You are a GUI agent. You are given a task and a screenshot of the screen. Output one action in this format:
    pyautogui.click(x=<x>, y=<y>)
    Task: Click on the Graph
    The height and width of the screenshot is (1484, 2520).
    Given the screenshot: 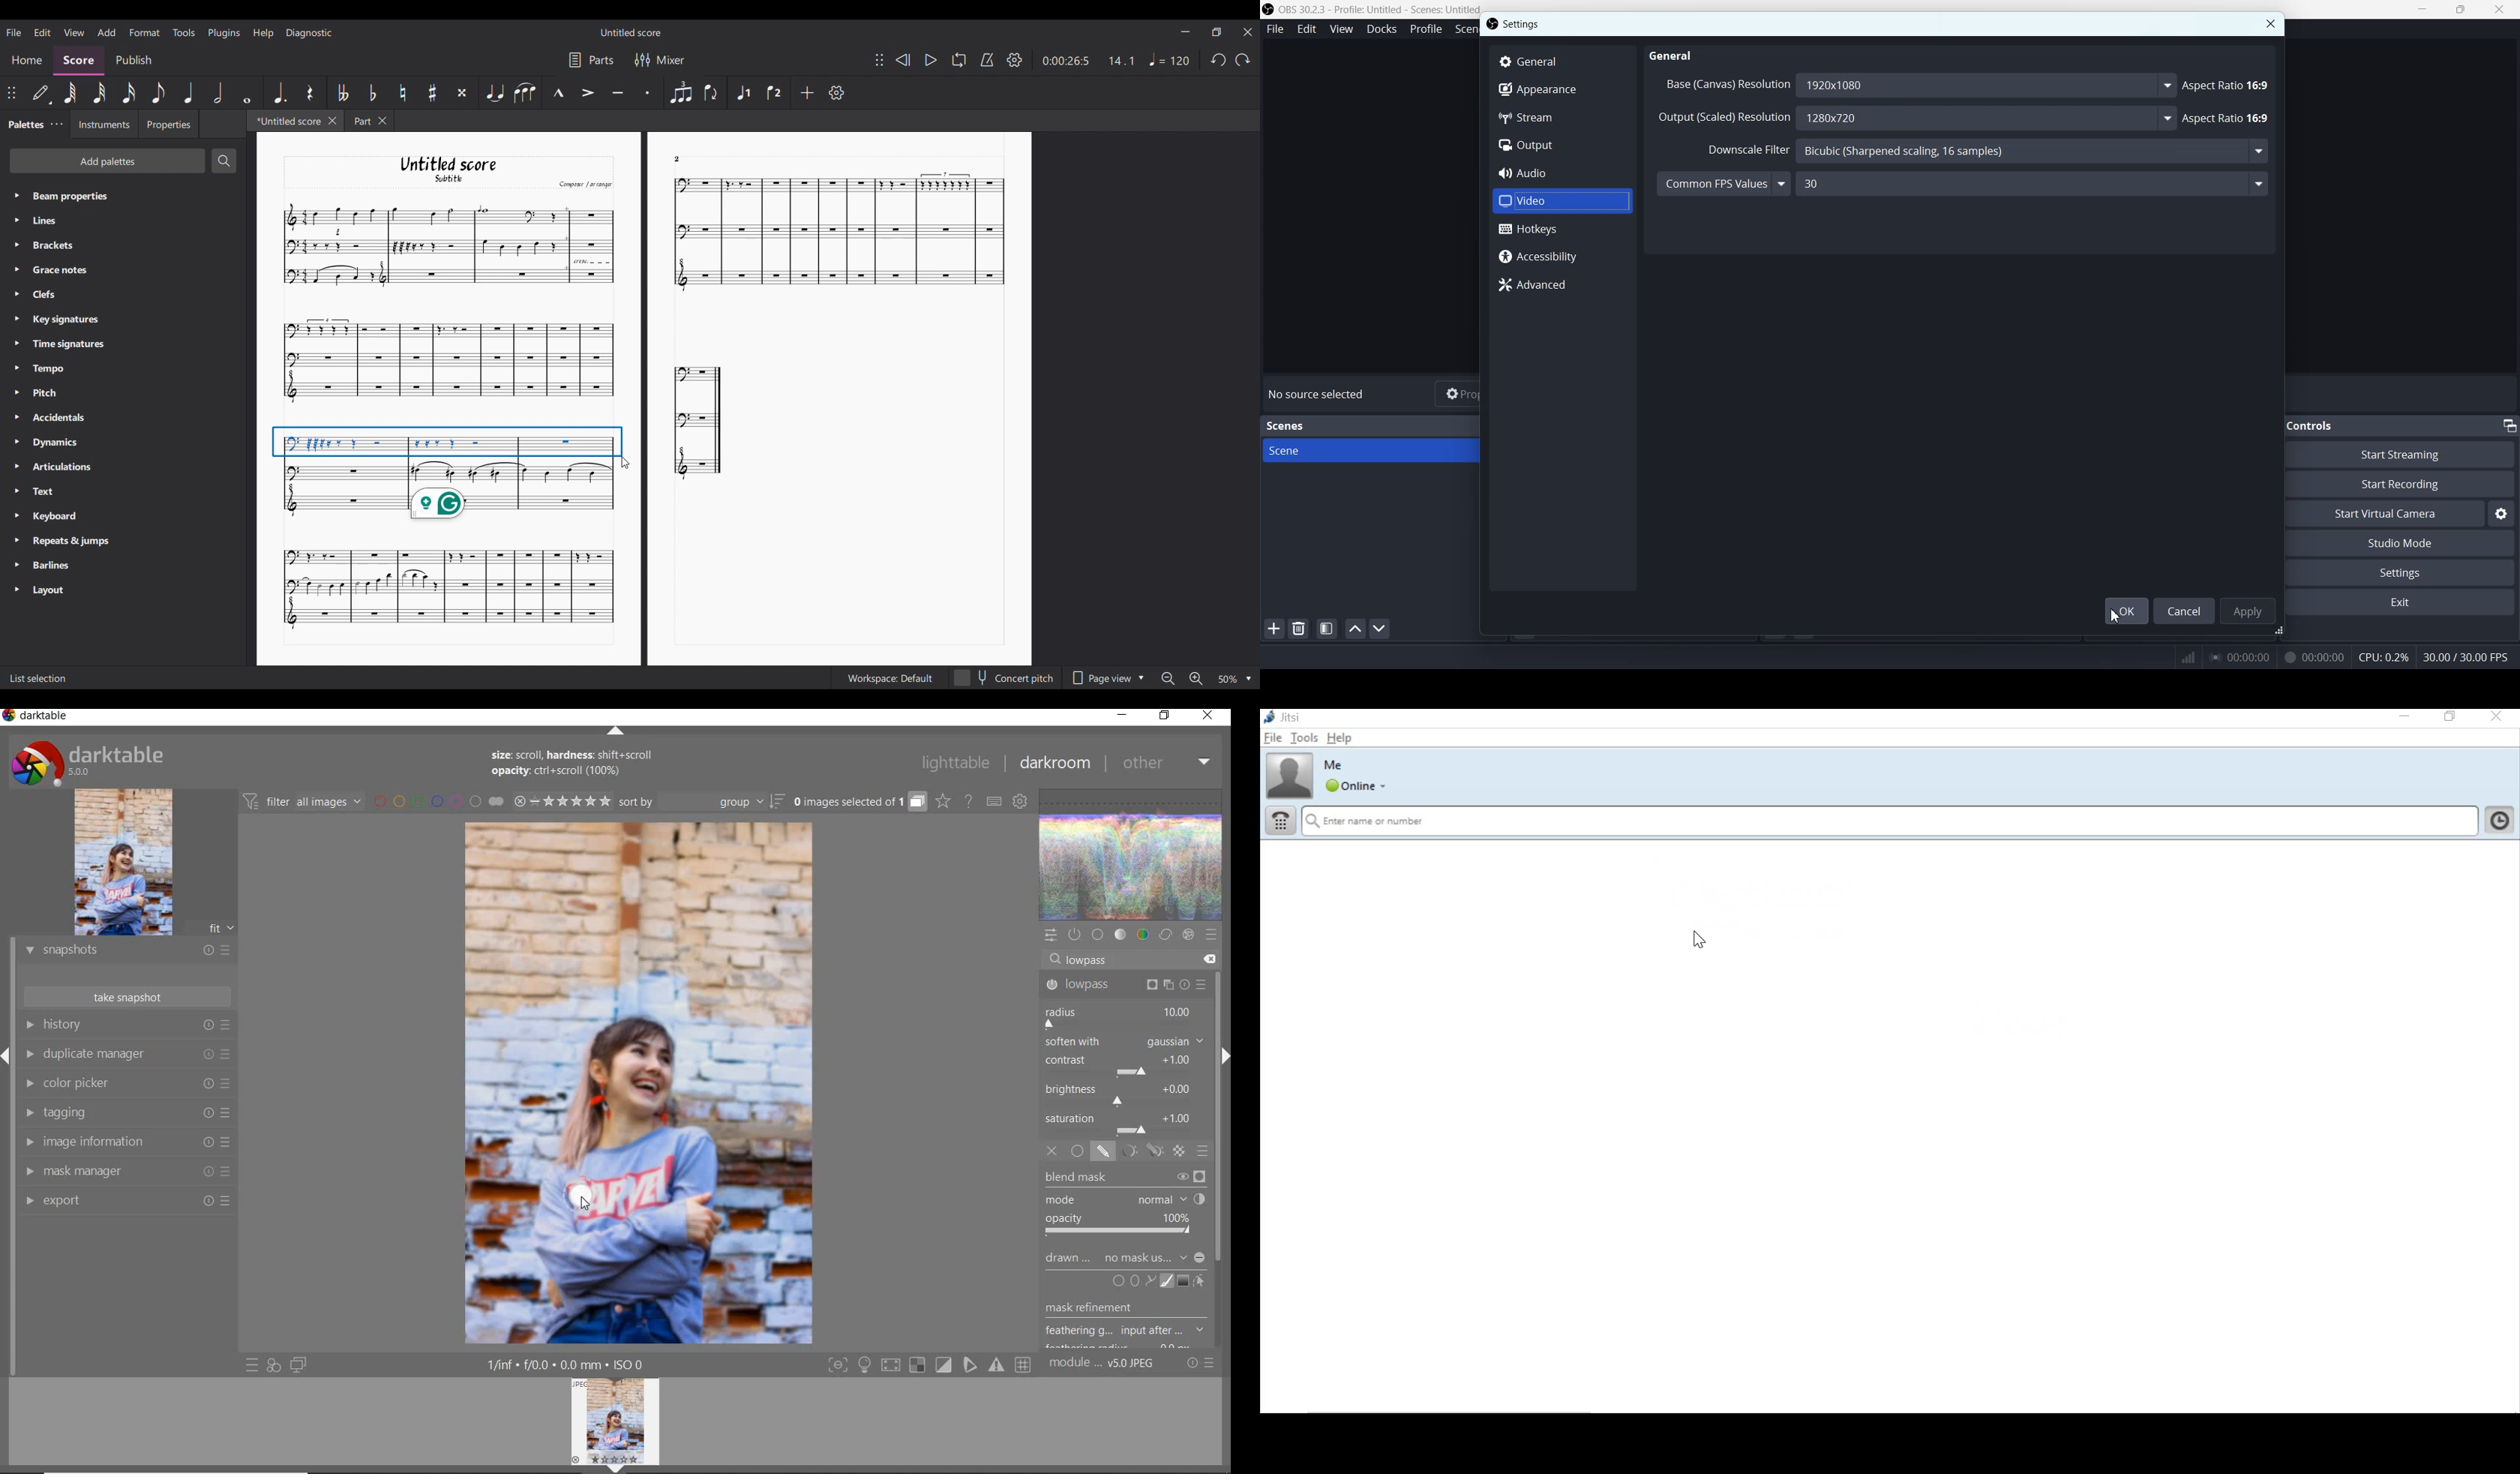 What is the action you would take?
    pyautogui.click(x=446, y=245)
    